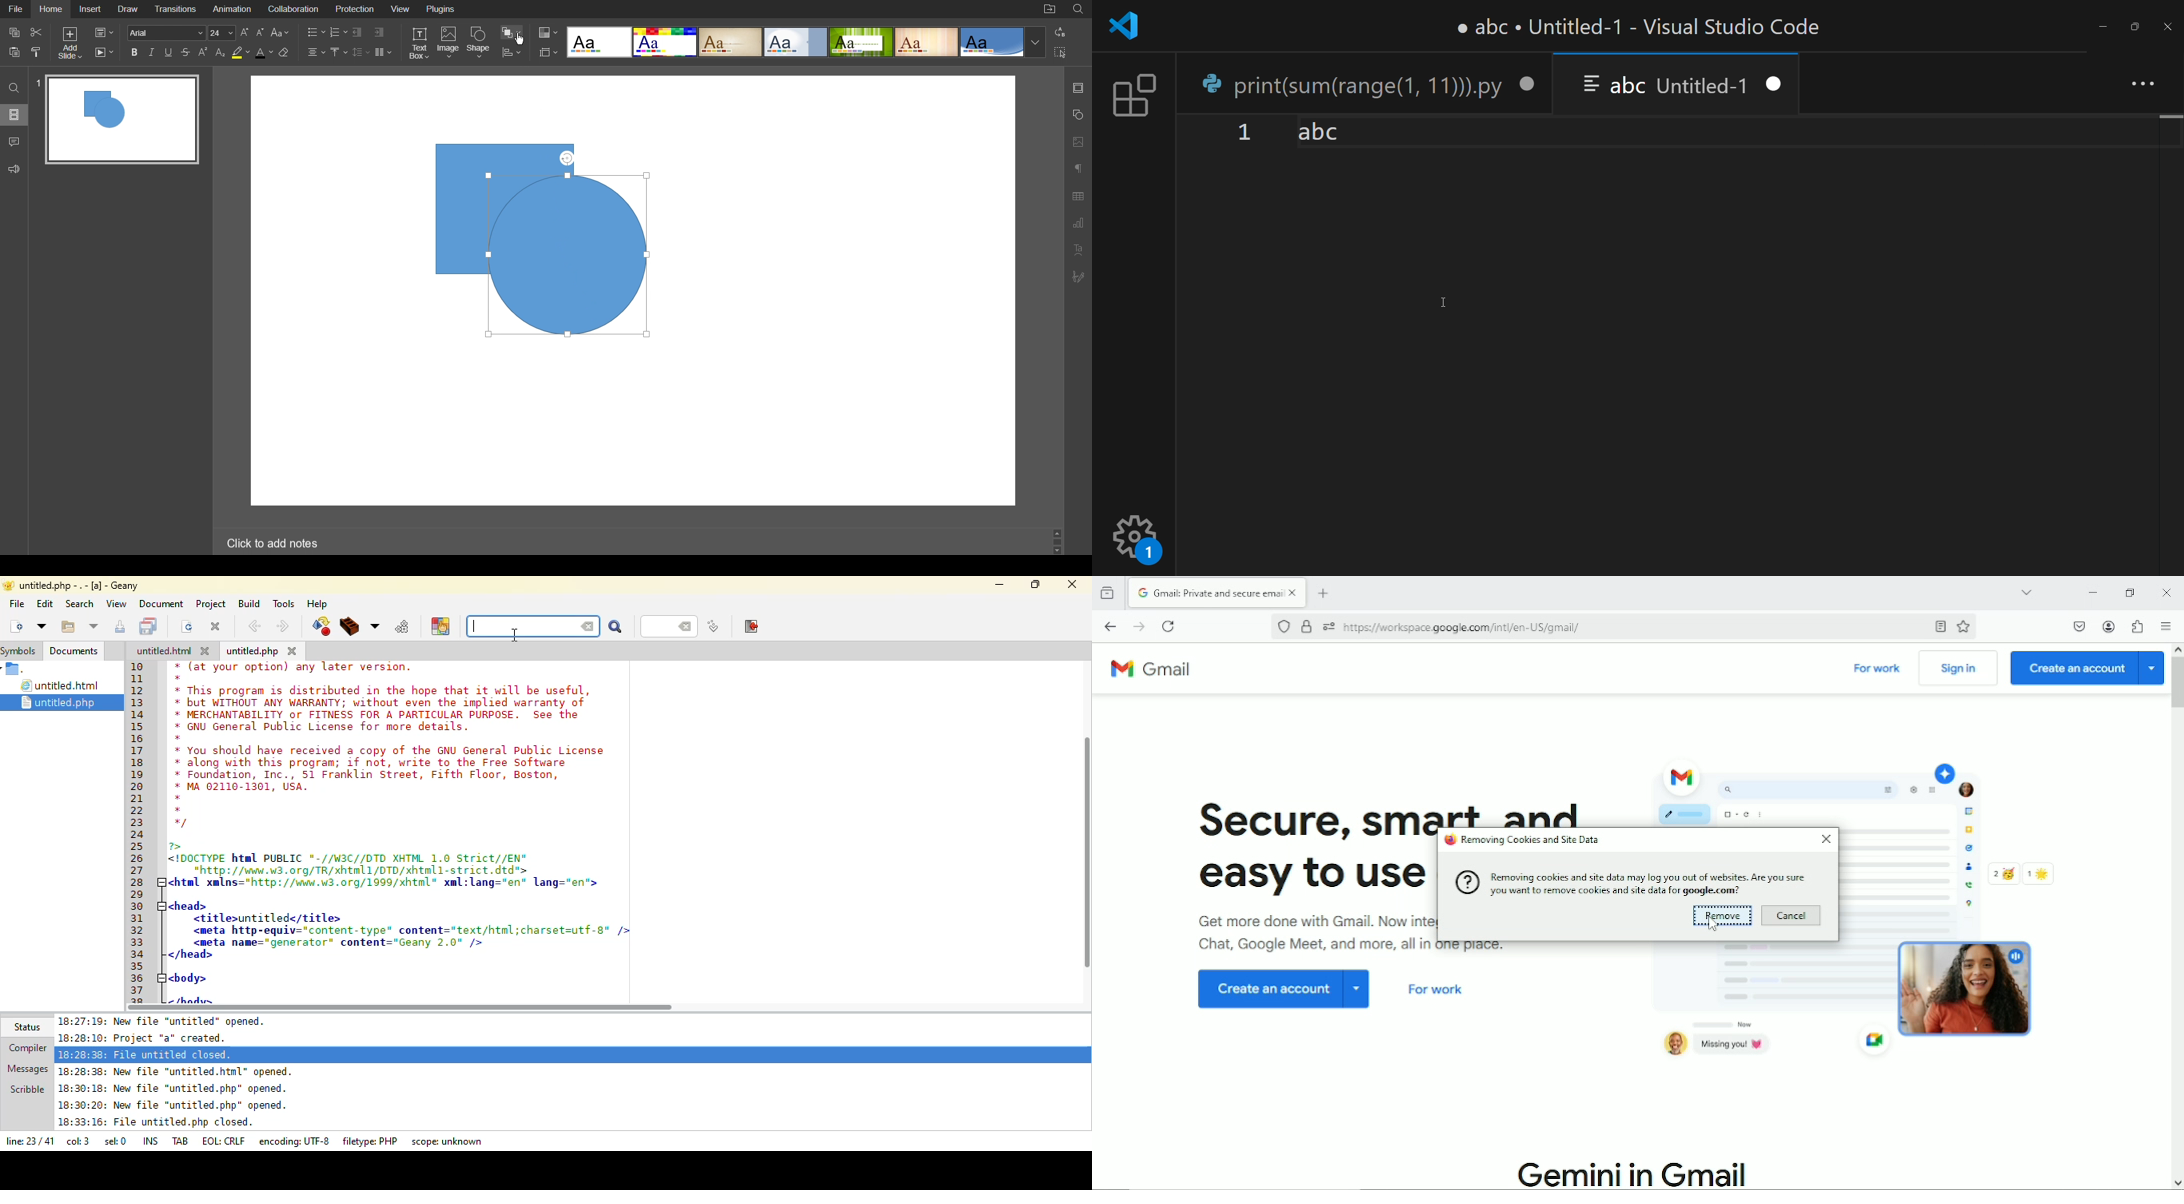 The width and height of the screenshot is (2184, 1204). I want to click on Go back, so click(1109, 626).